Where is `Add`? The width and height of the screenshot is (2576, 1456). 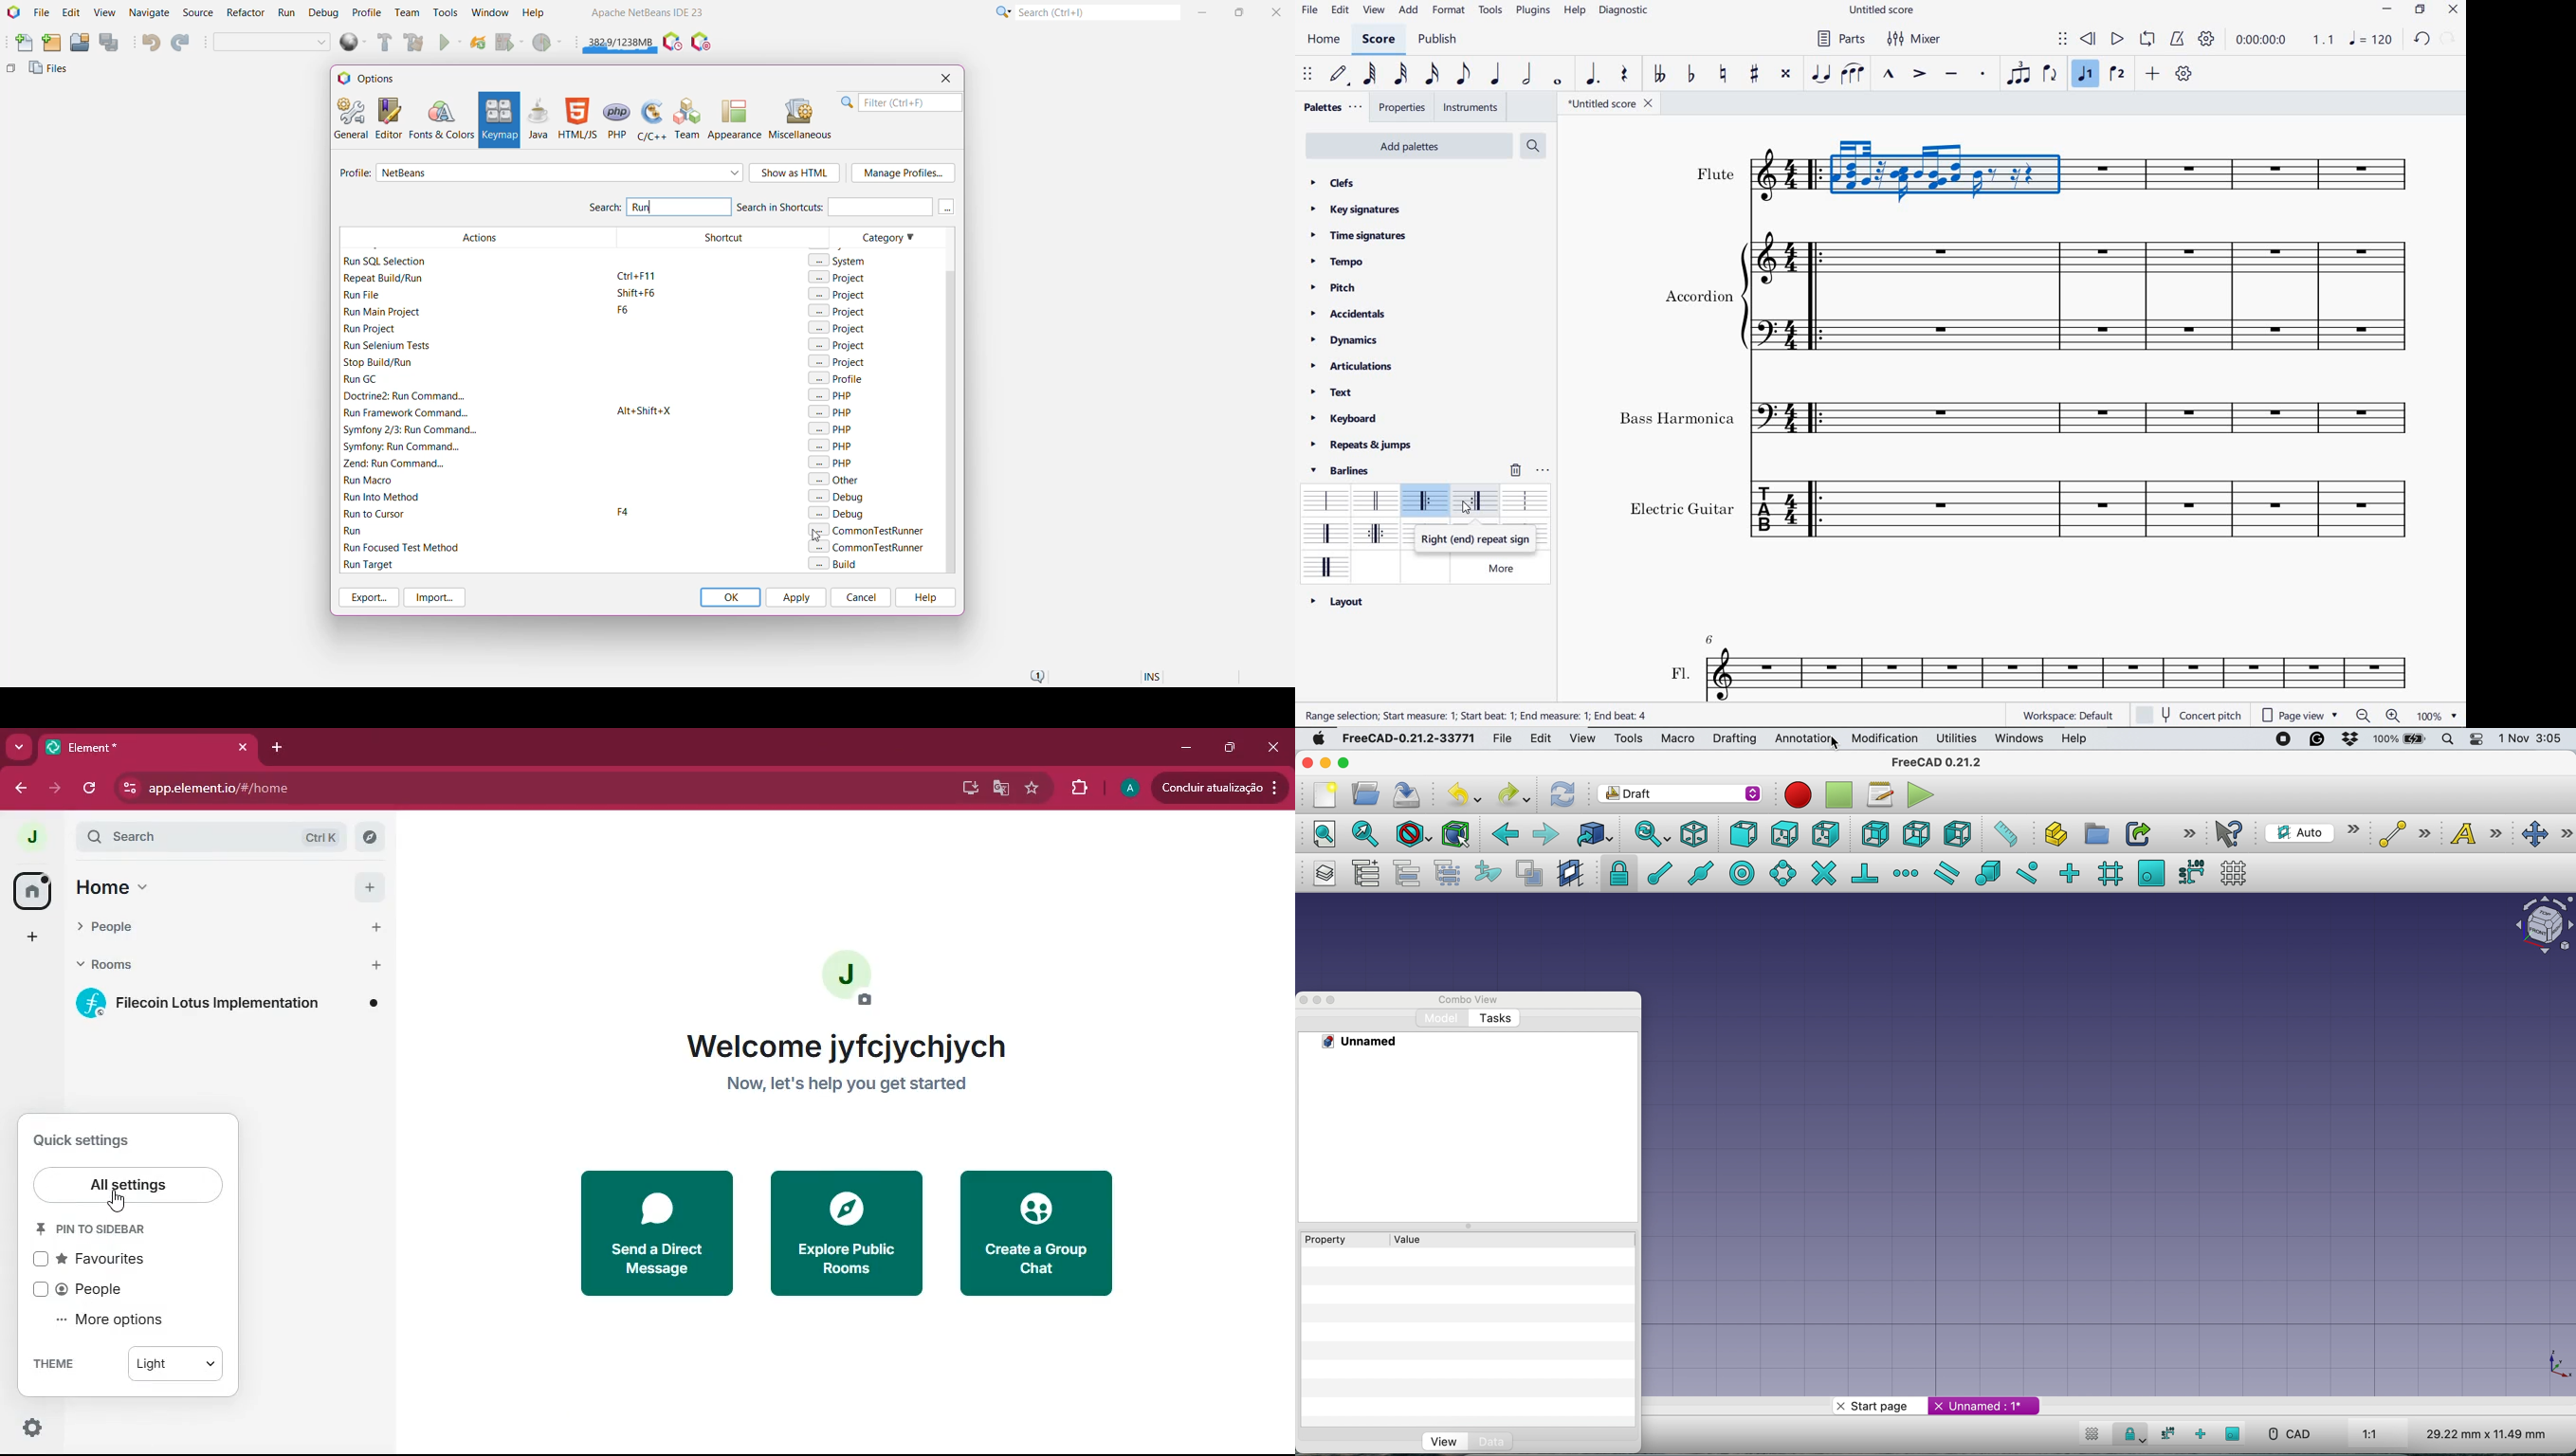 Add is located at coordinates (376, 966).